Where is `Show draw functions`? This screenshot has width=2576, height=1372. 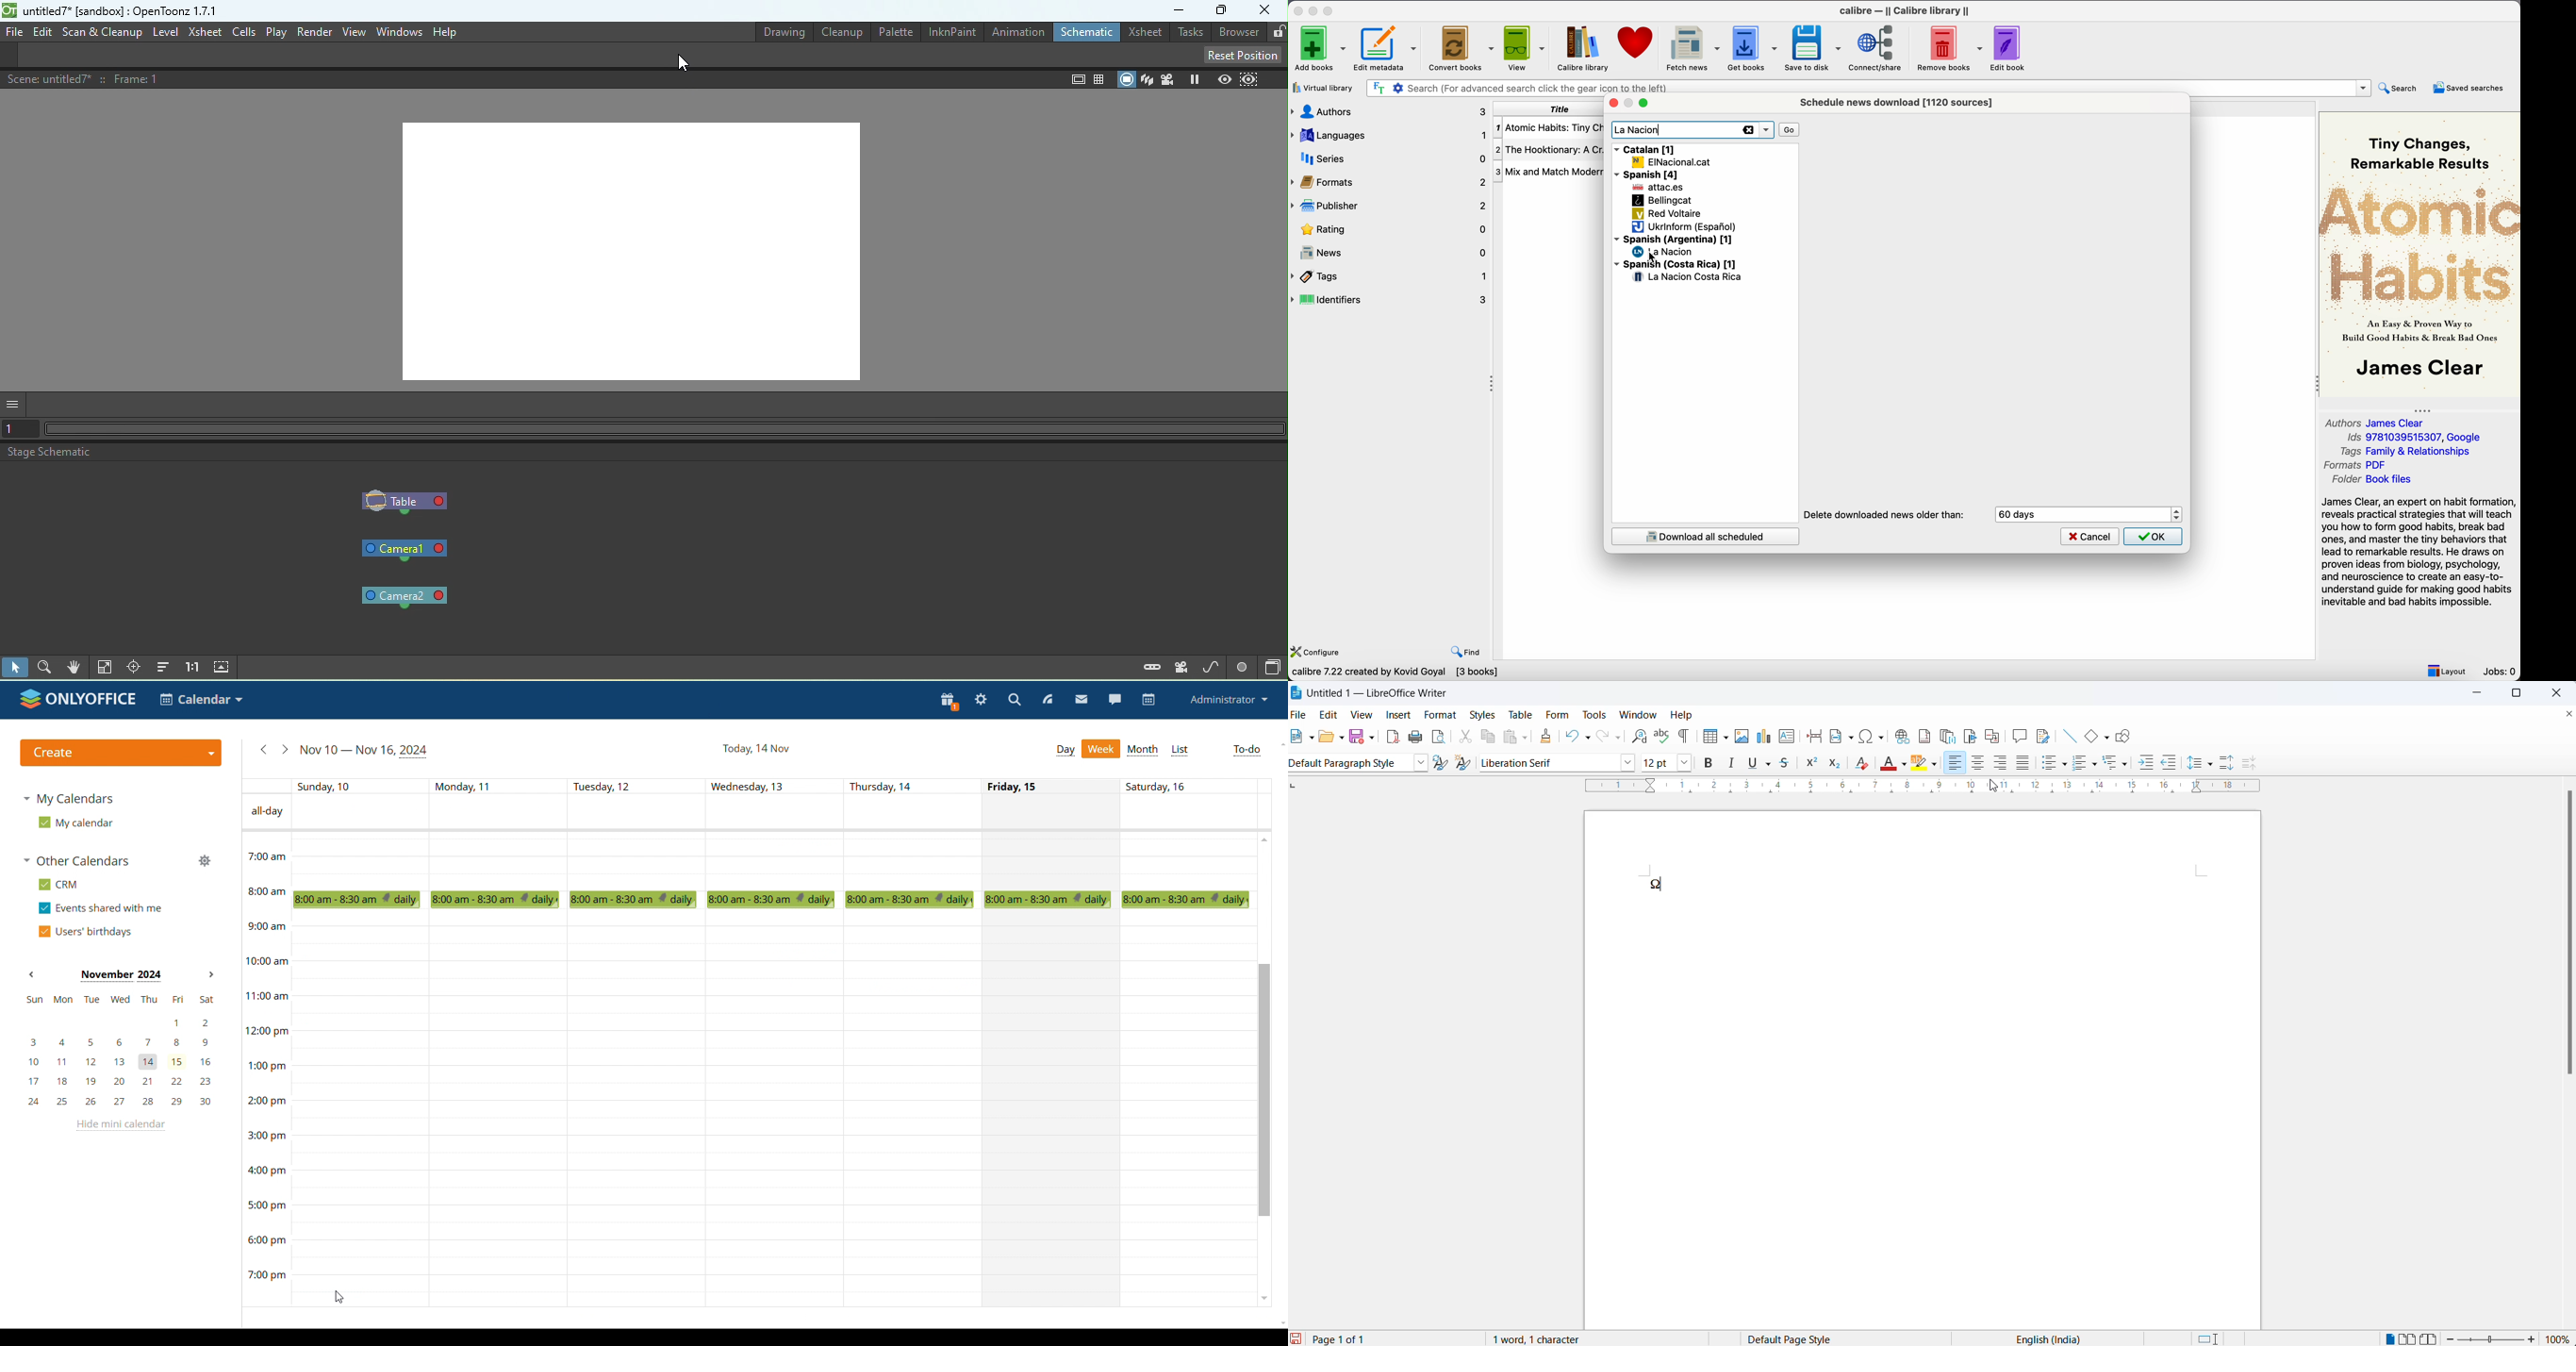
Show draw functions is located at coordinates (2128, 737).